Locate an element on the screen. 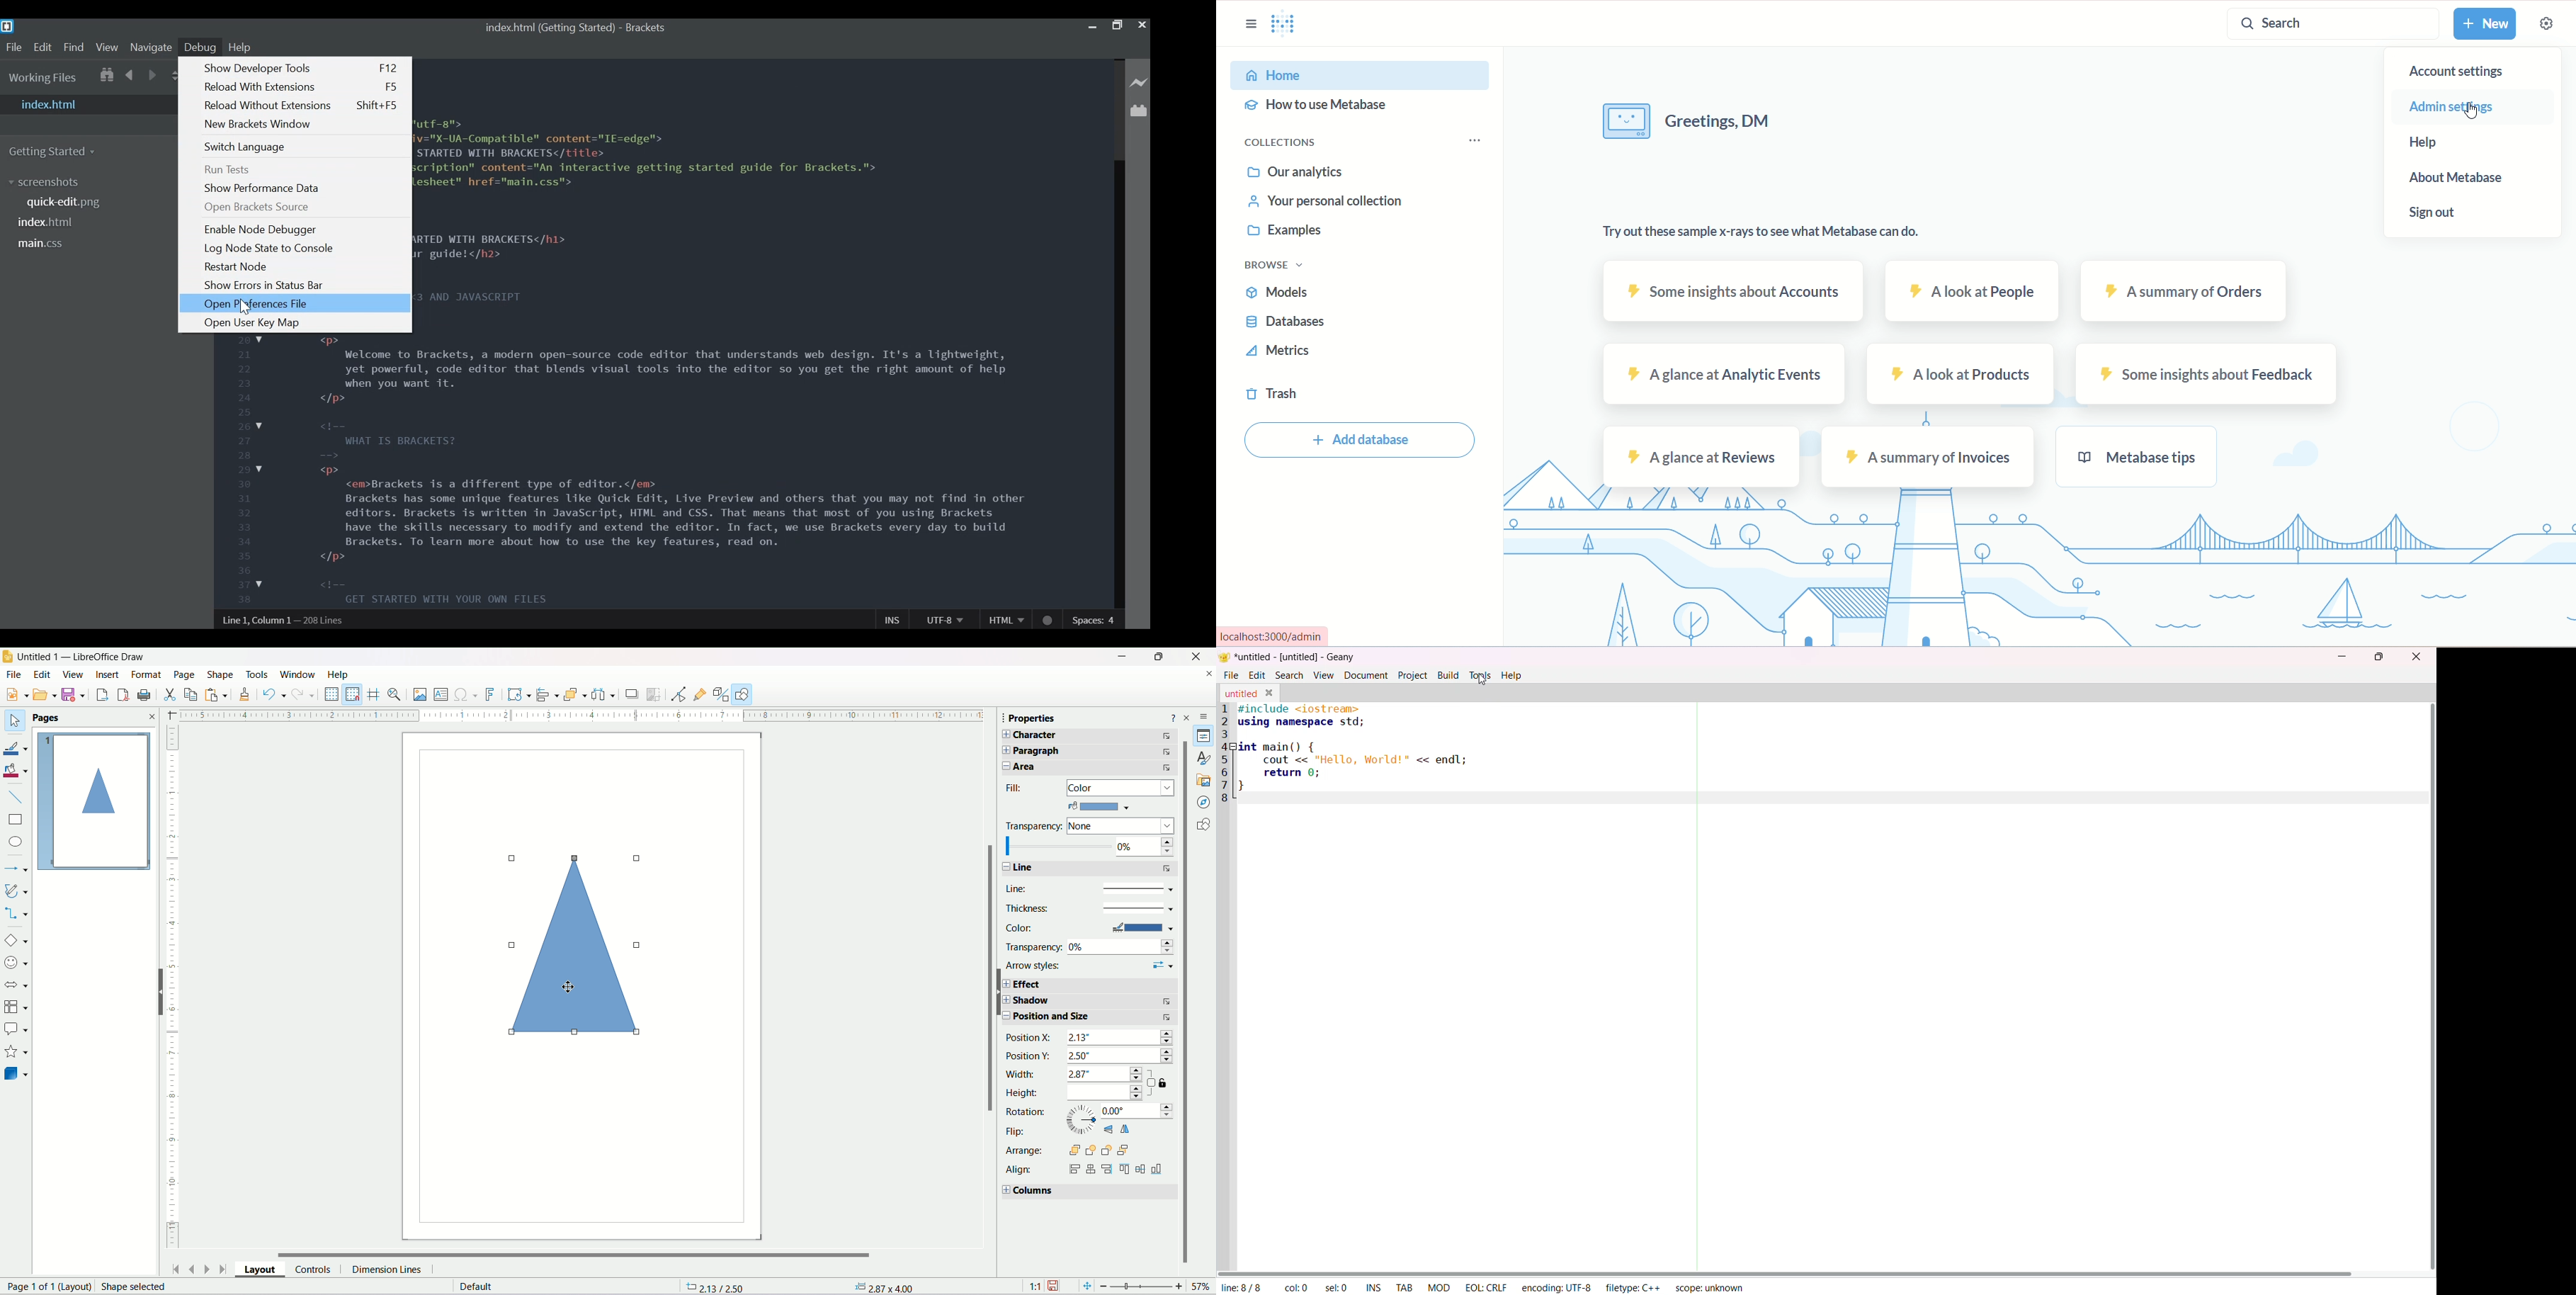 The height and width of the screenshot is (1316, 2576). Zoom is located at coordinates (1147, 1286).